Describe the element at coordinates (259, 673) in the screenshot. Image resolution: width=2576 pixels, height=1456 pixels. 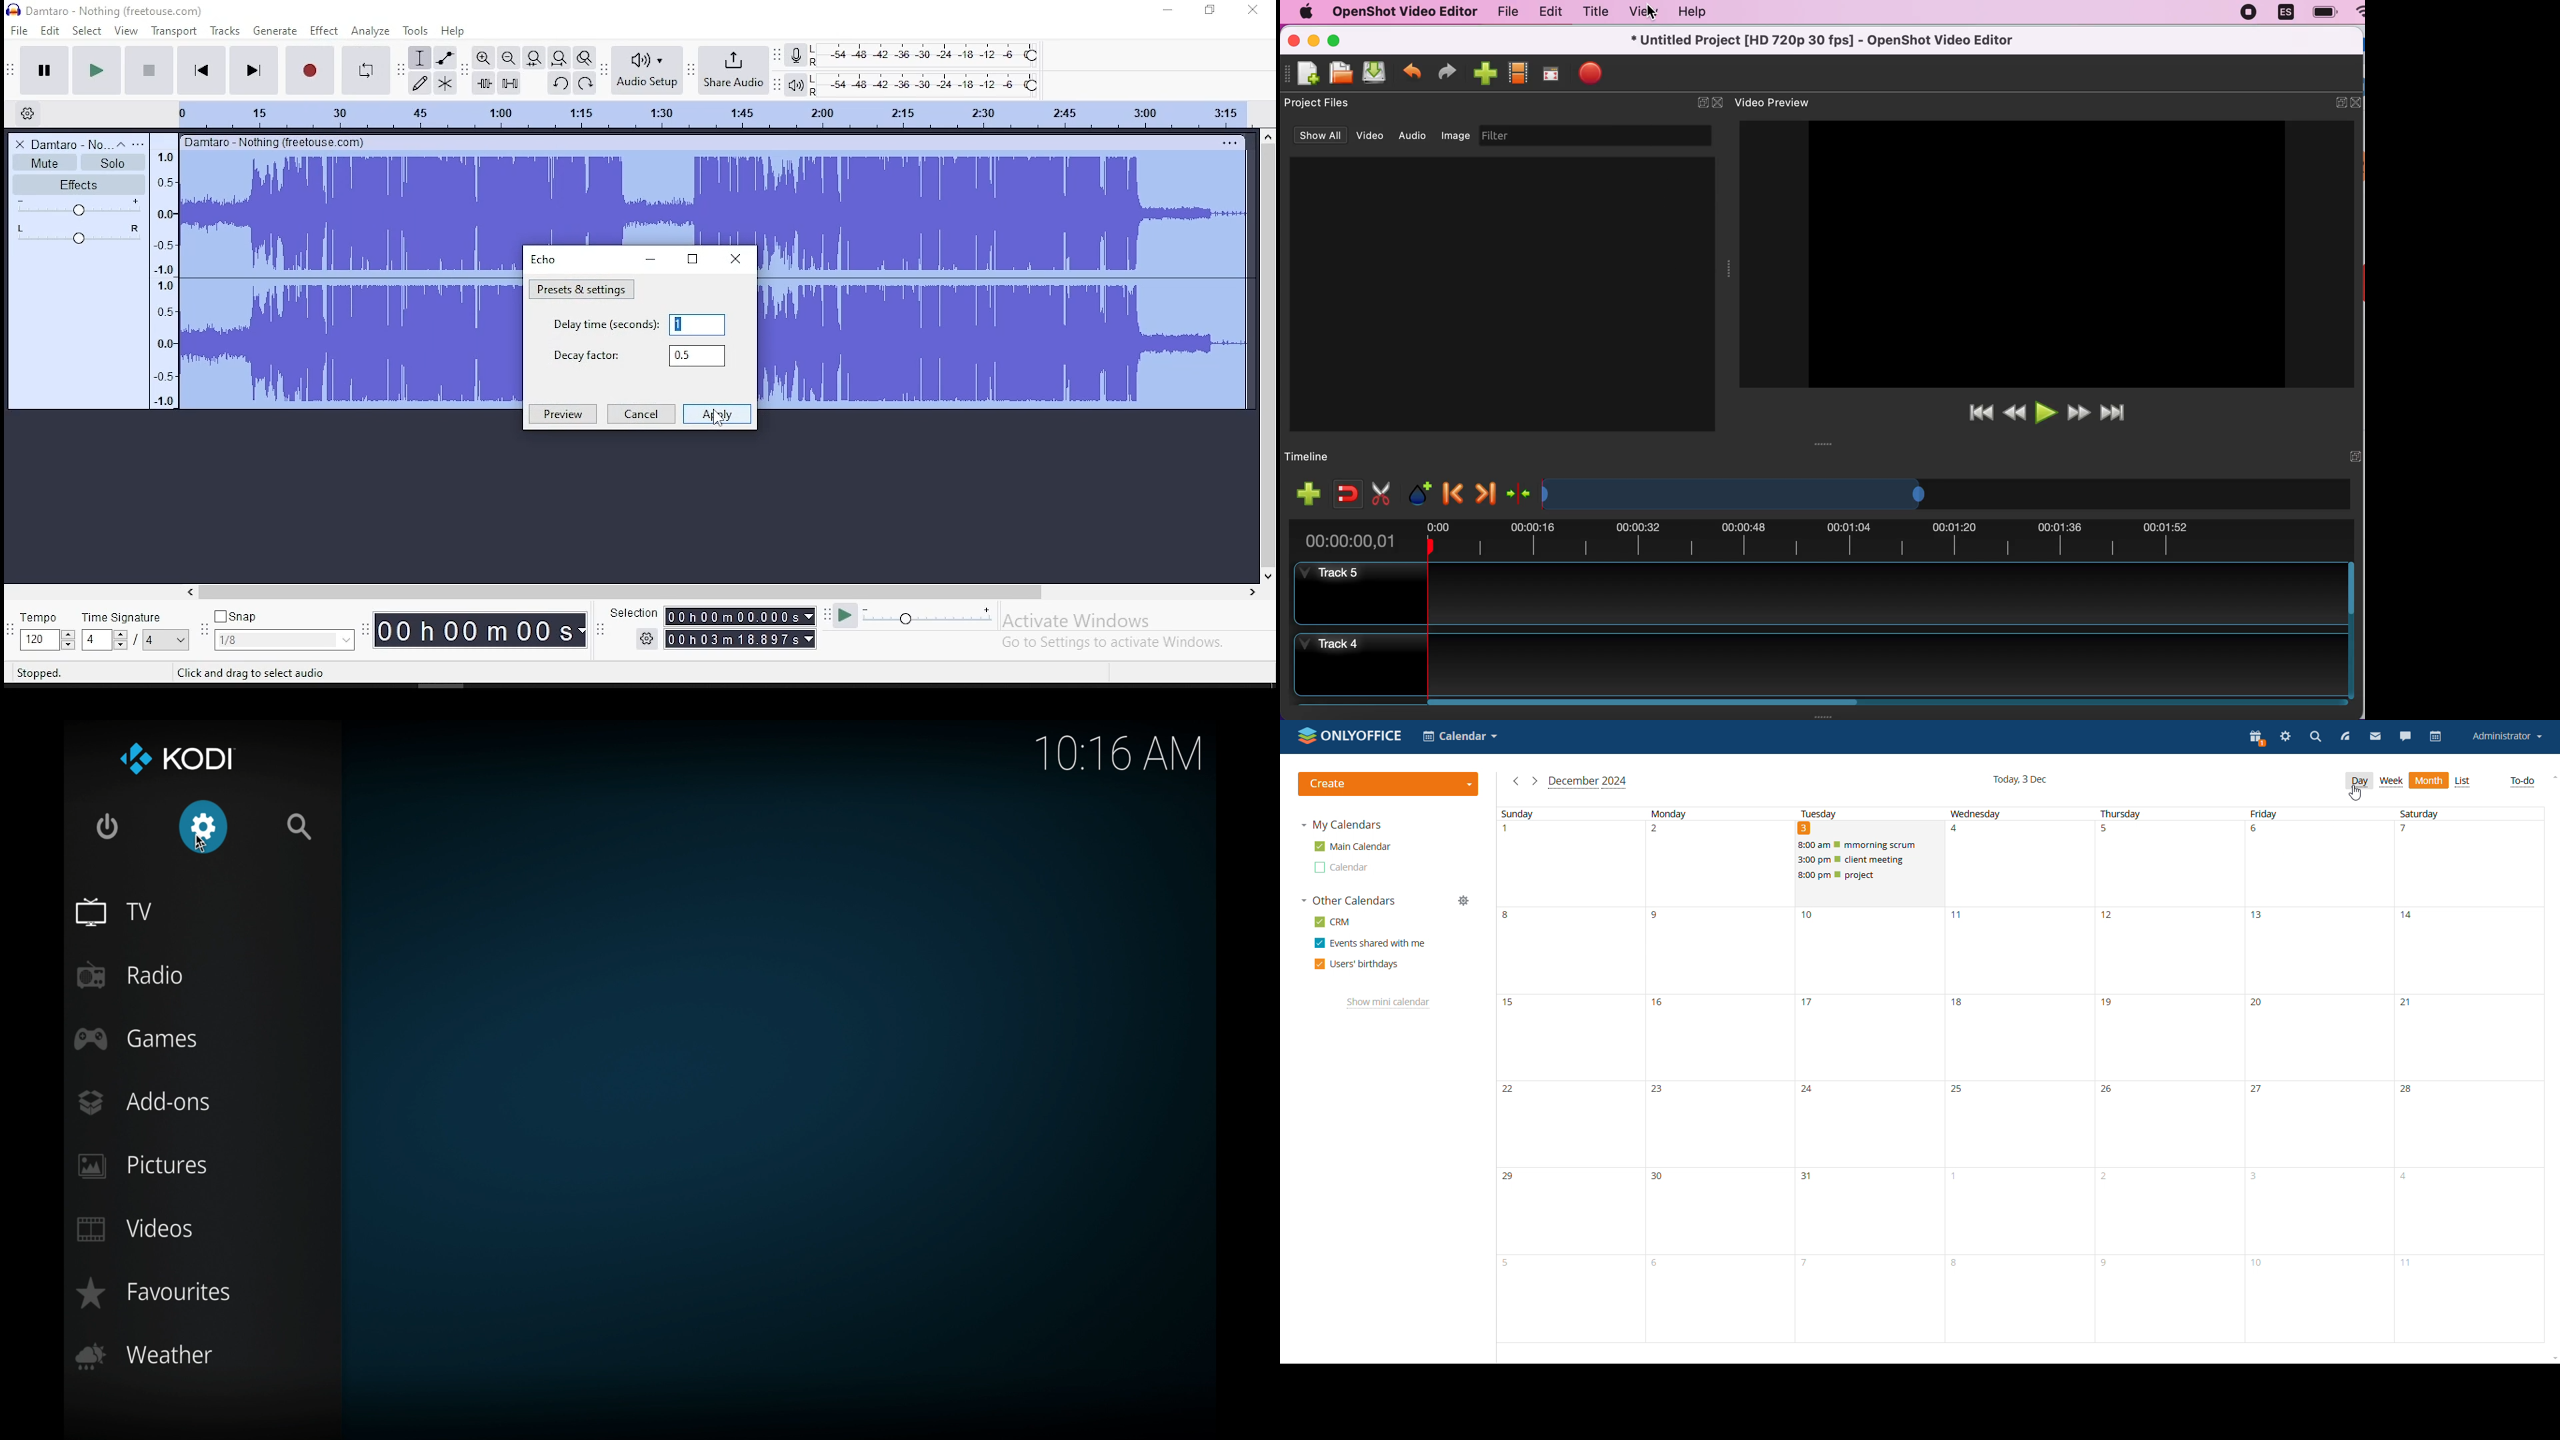
I see `Click and drag to select audio` at that location.